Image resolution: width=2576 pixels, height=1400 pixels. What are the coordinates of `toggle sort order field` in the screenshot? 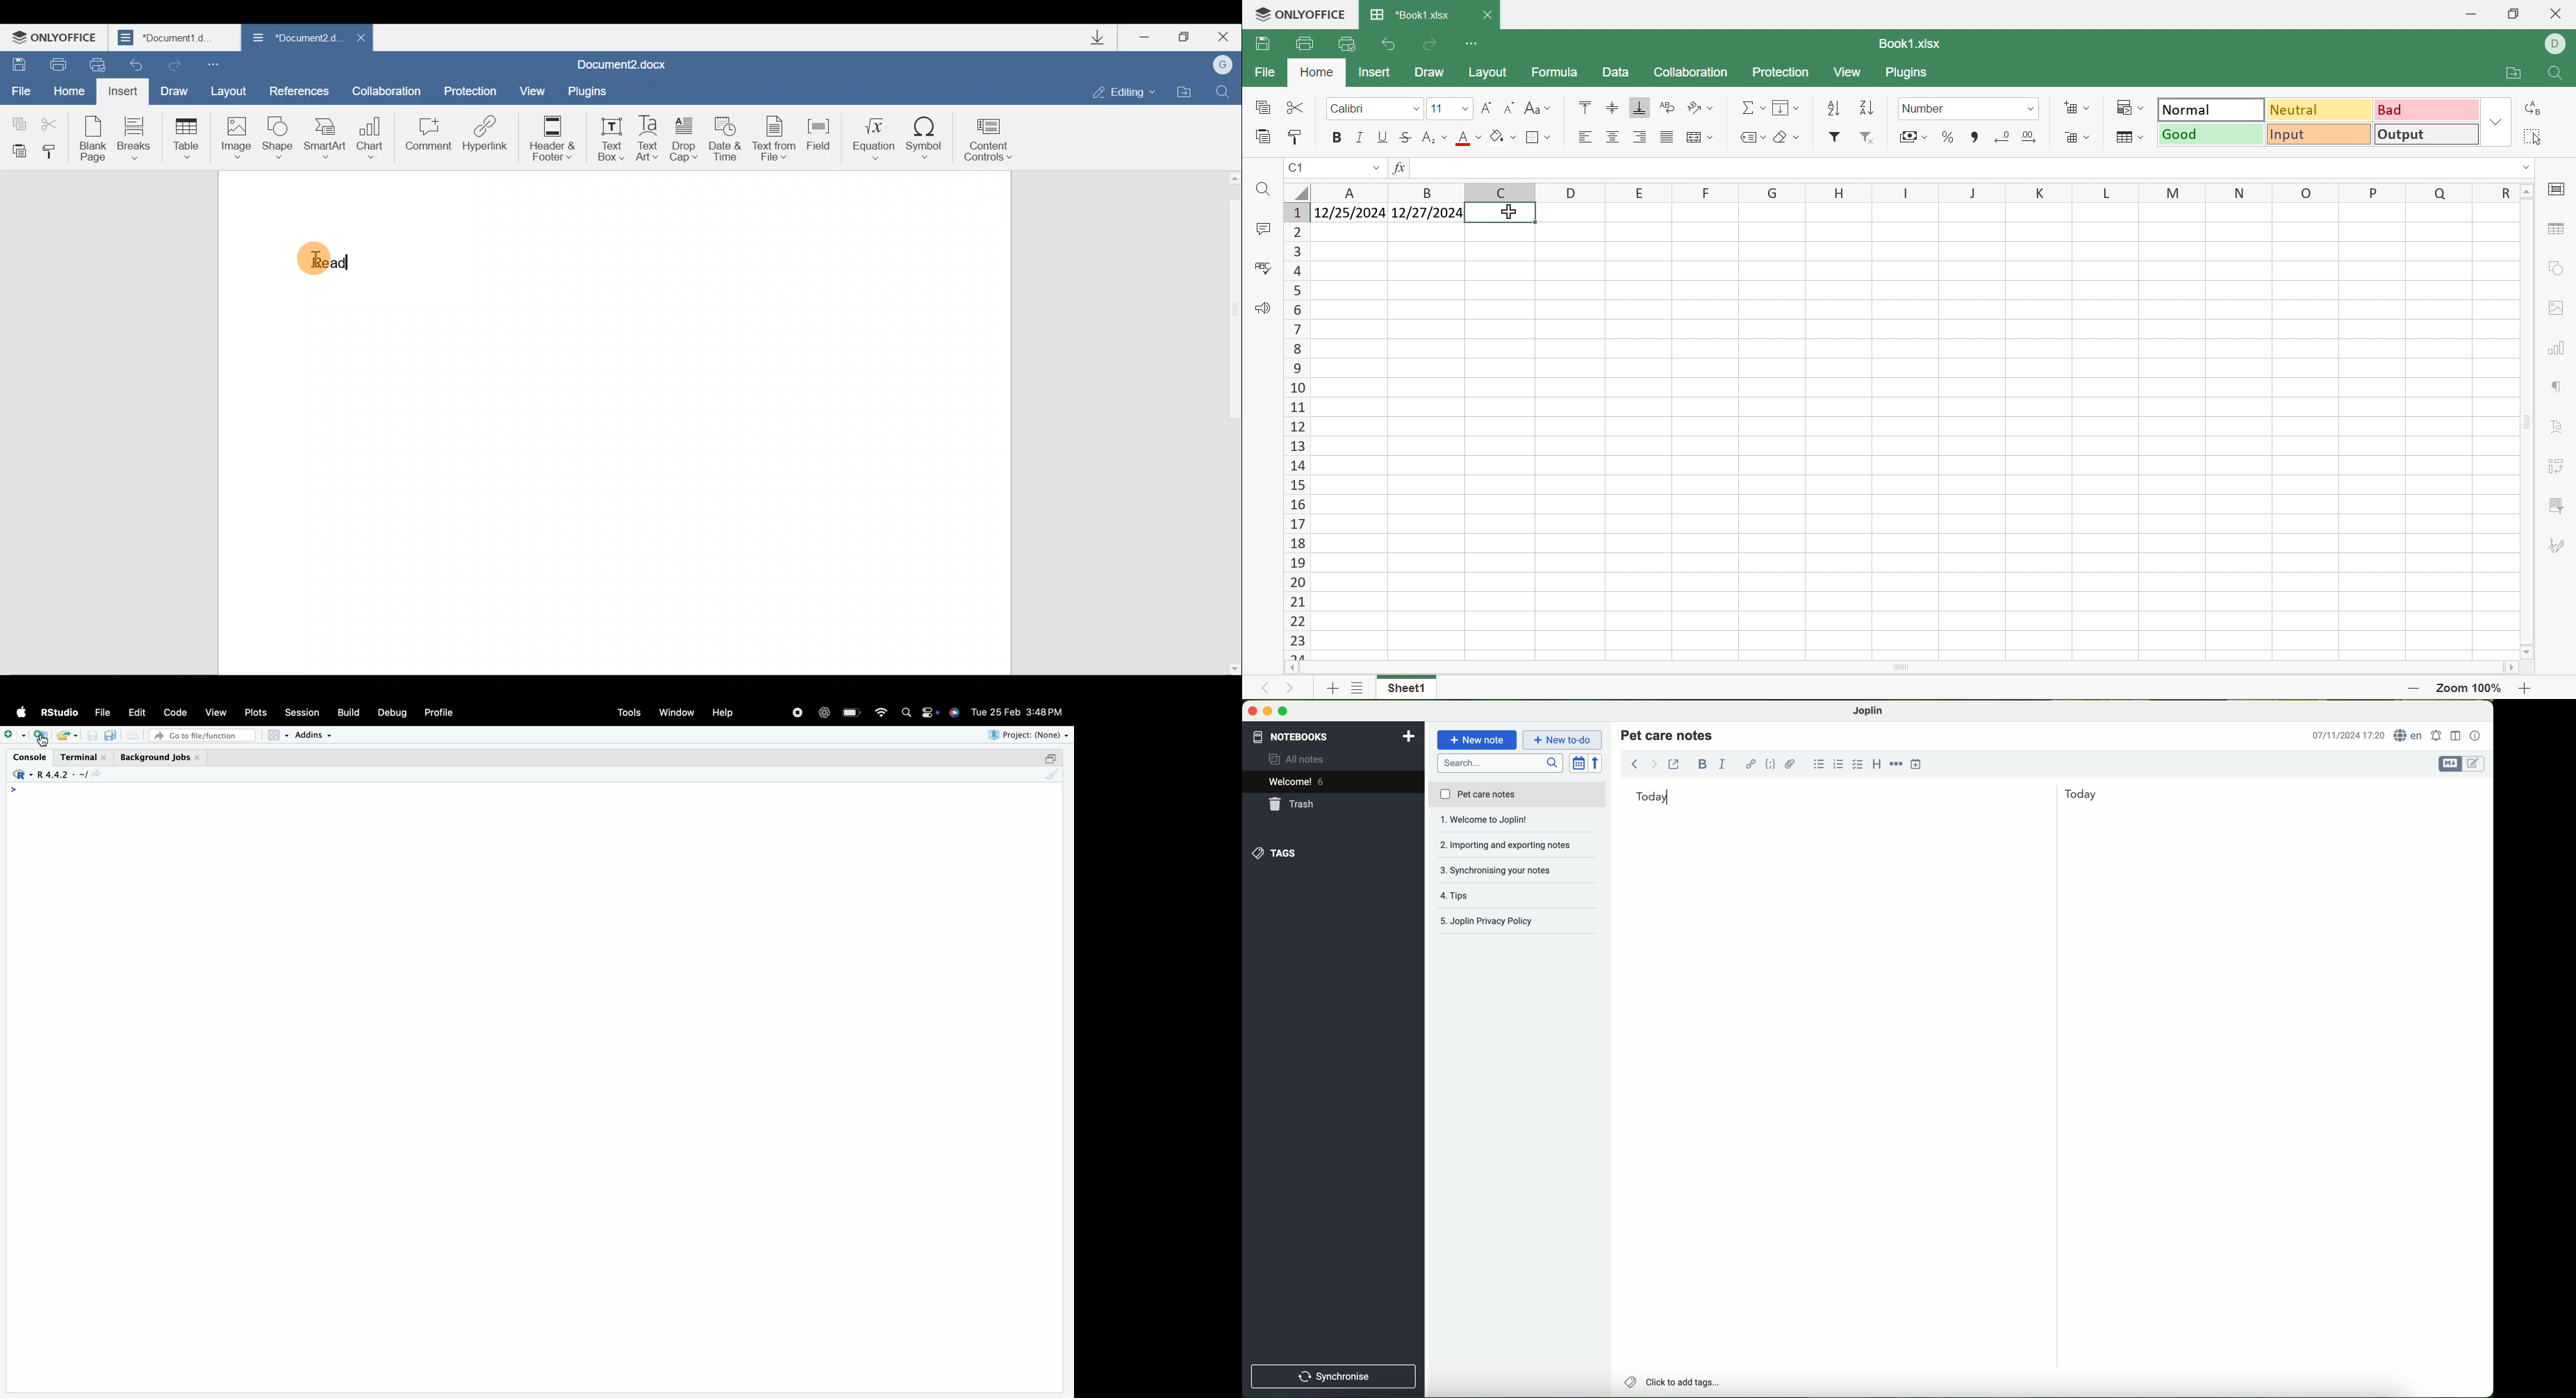 It's located at (1579, 764).